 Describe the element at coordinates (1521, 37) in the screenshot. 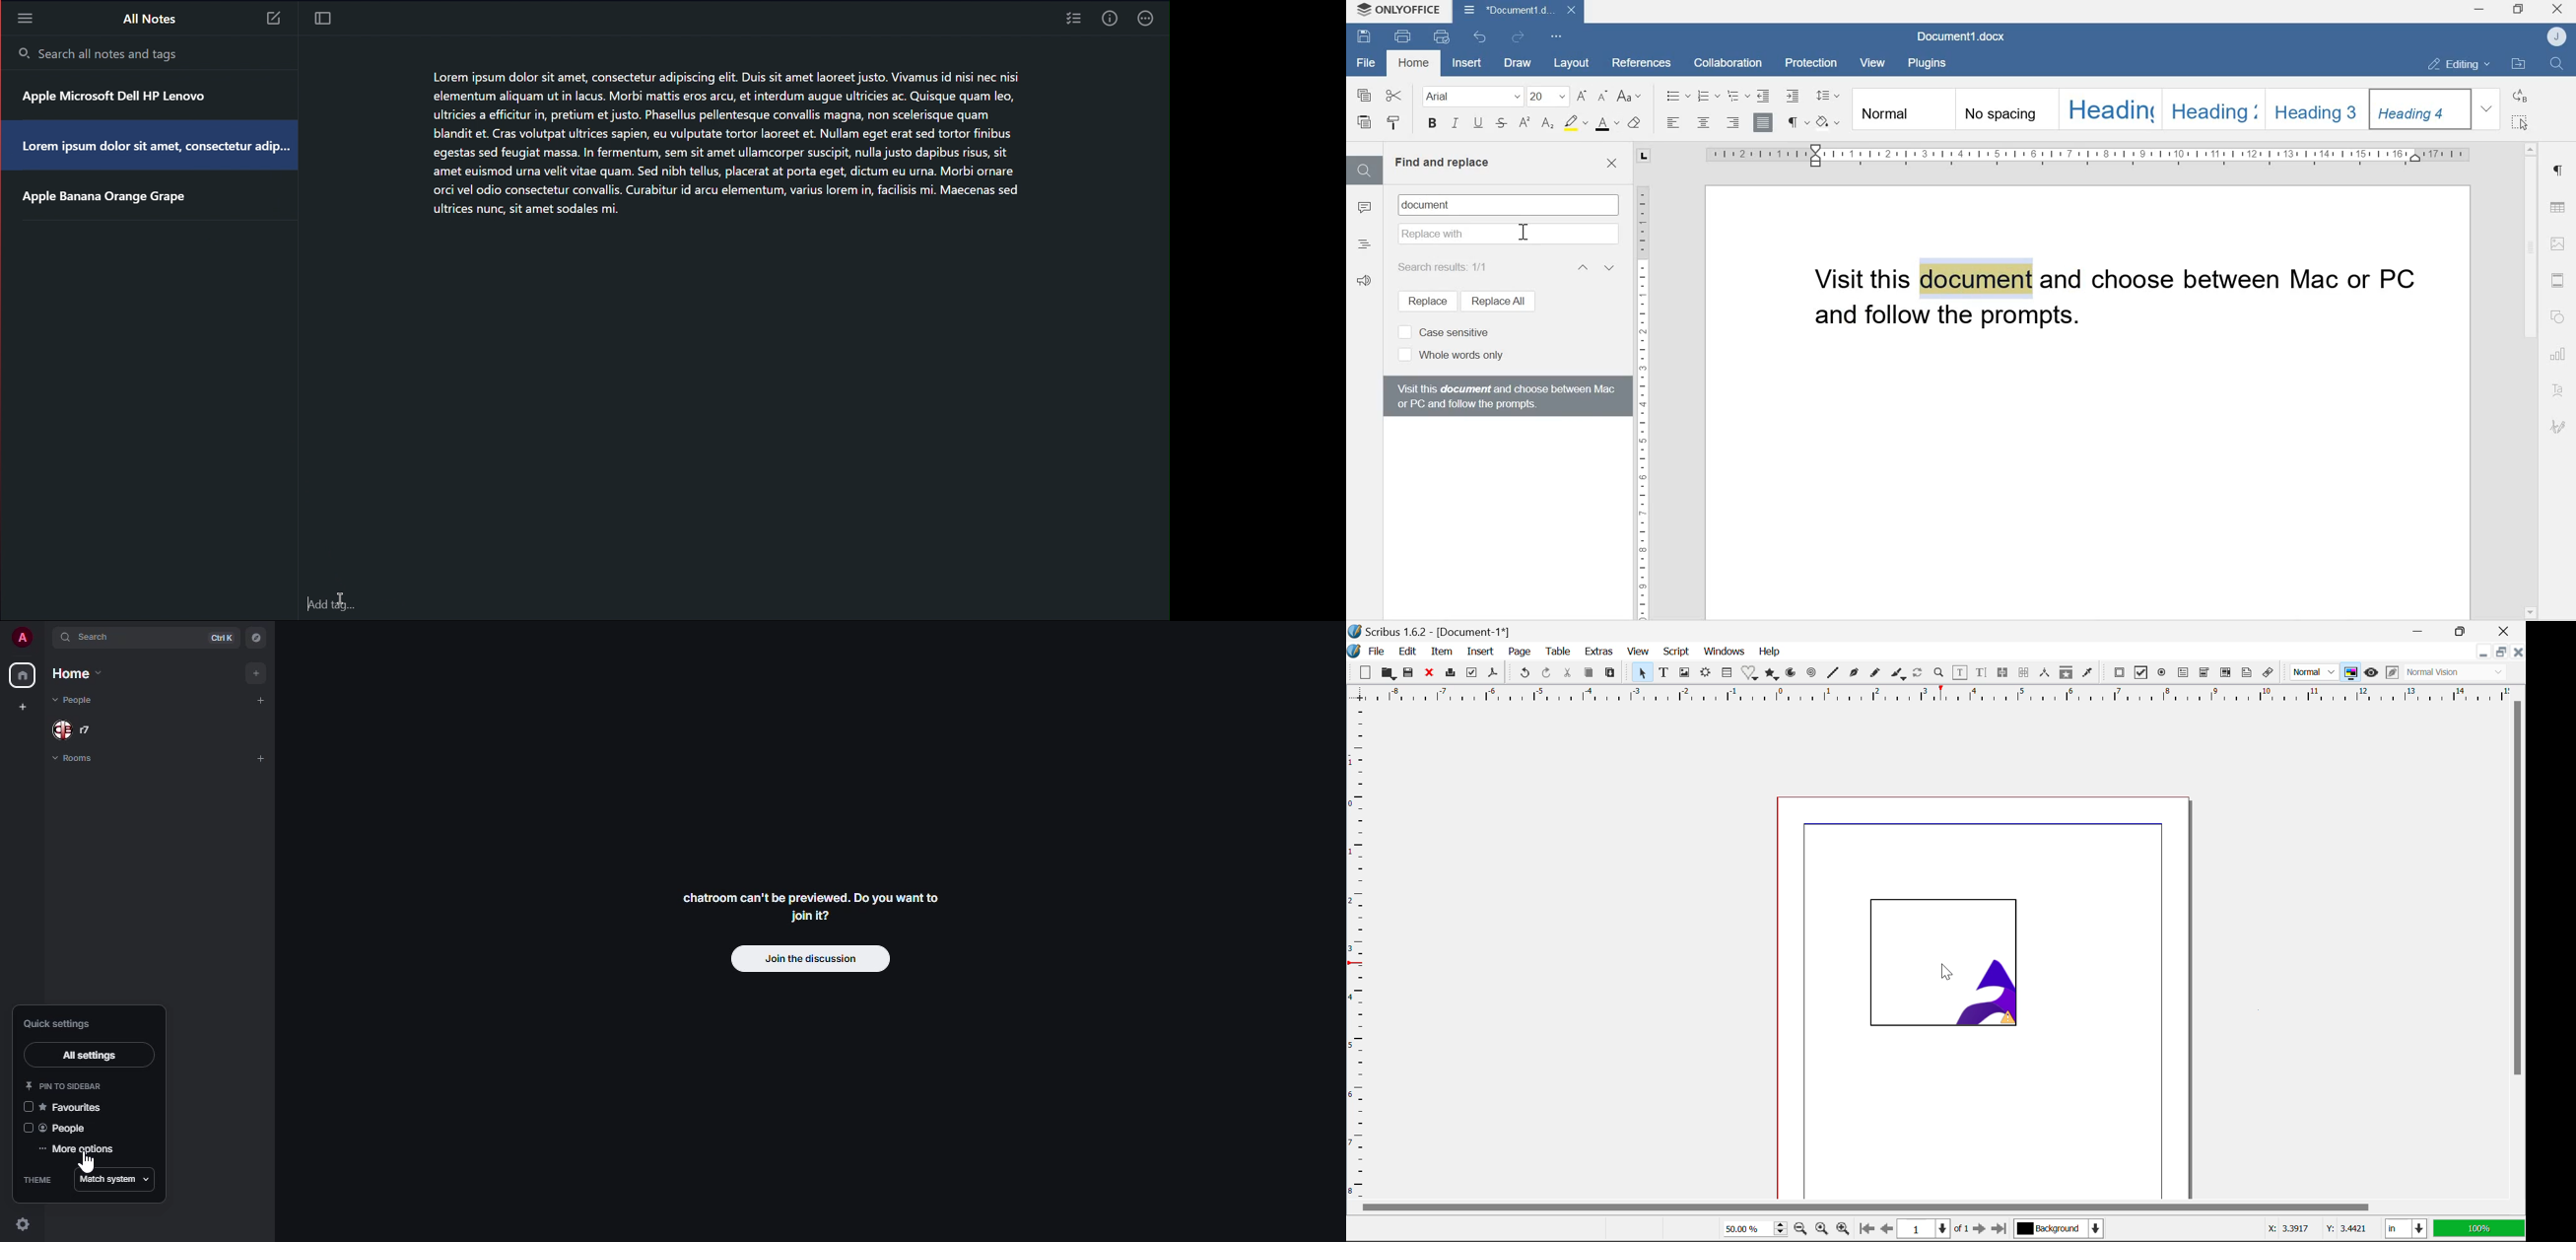

I see `Redo` at that location.